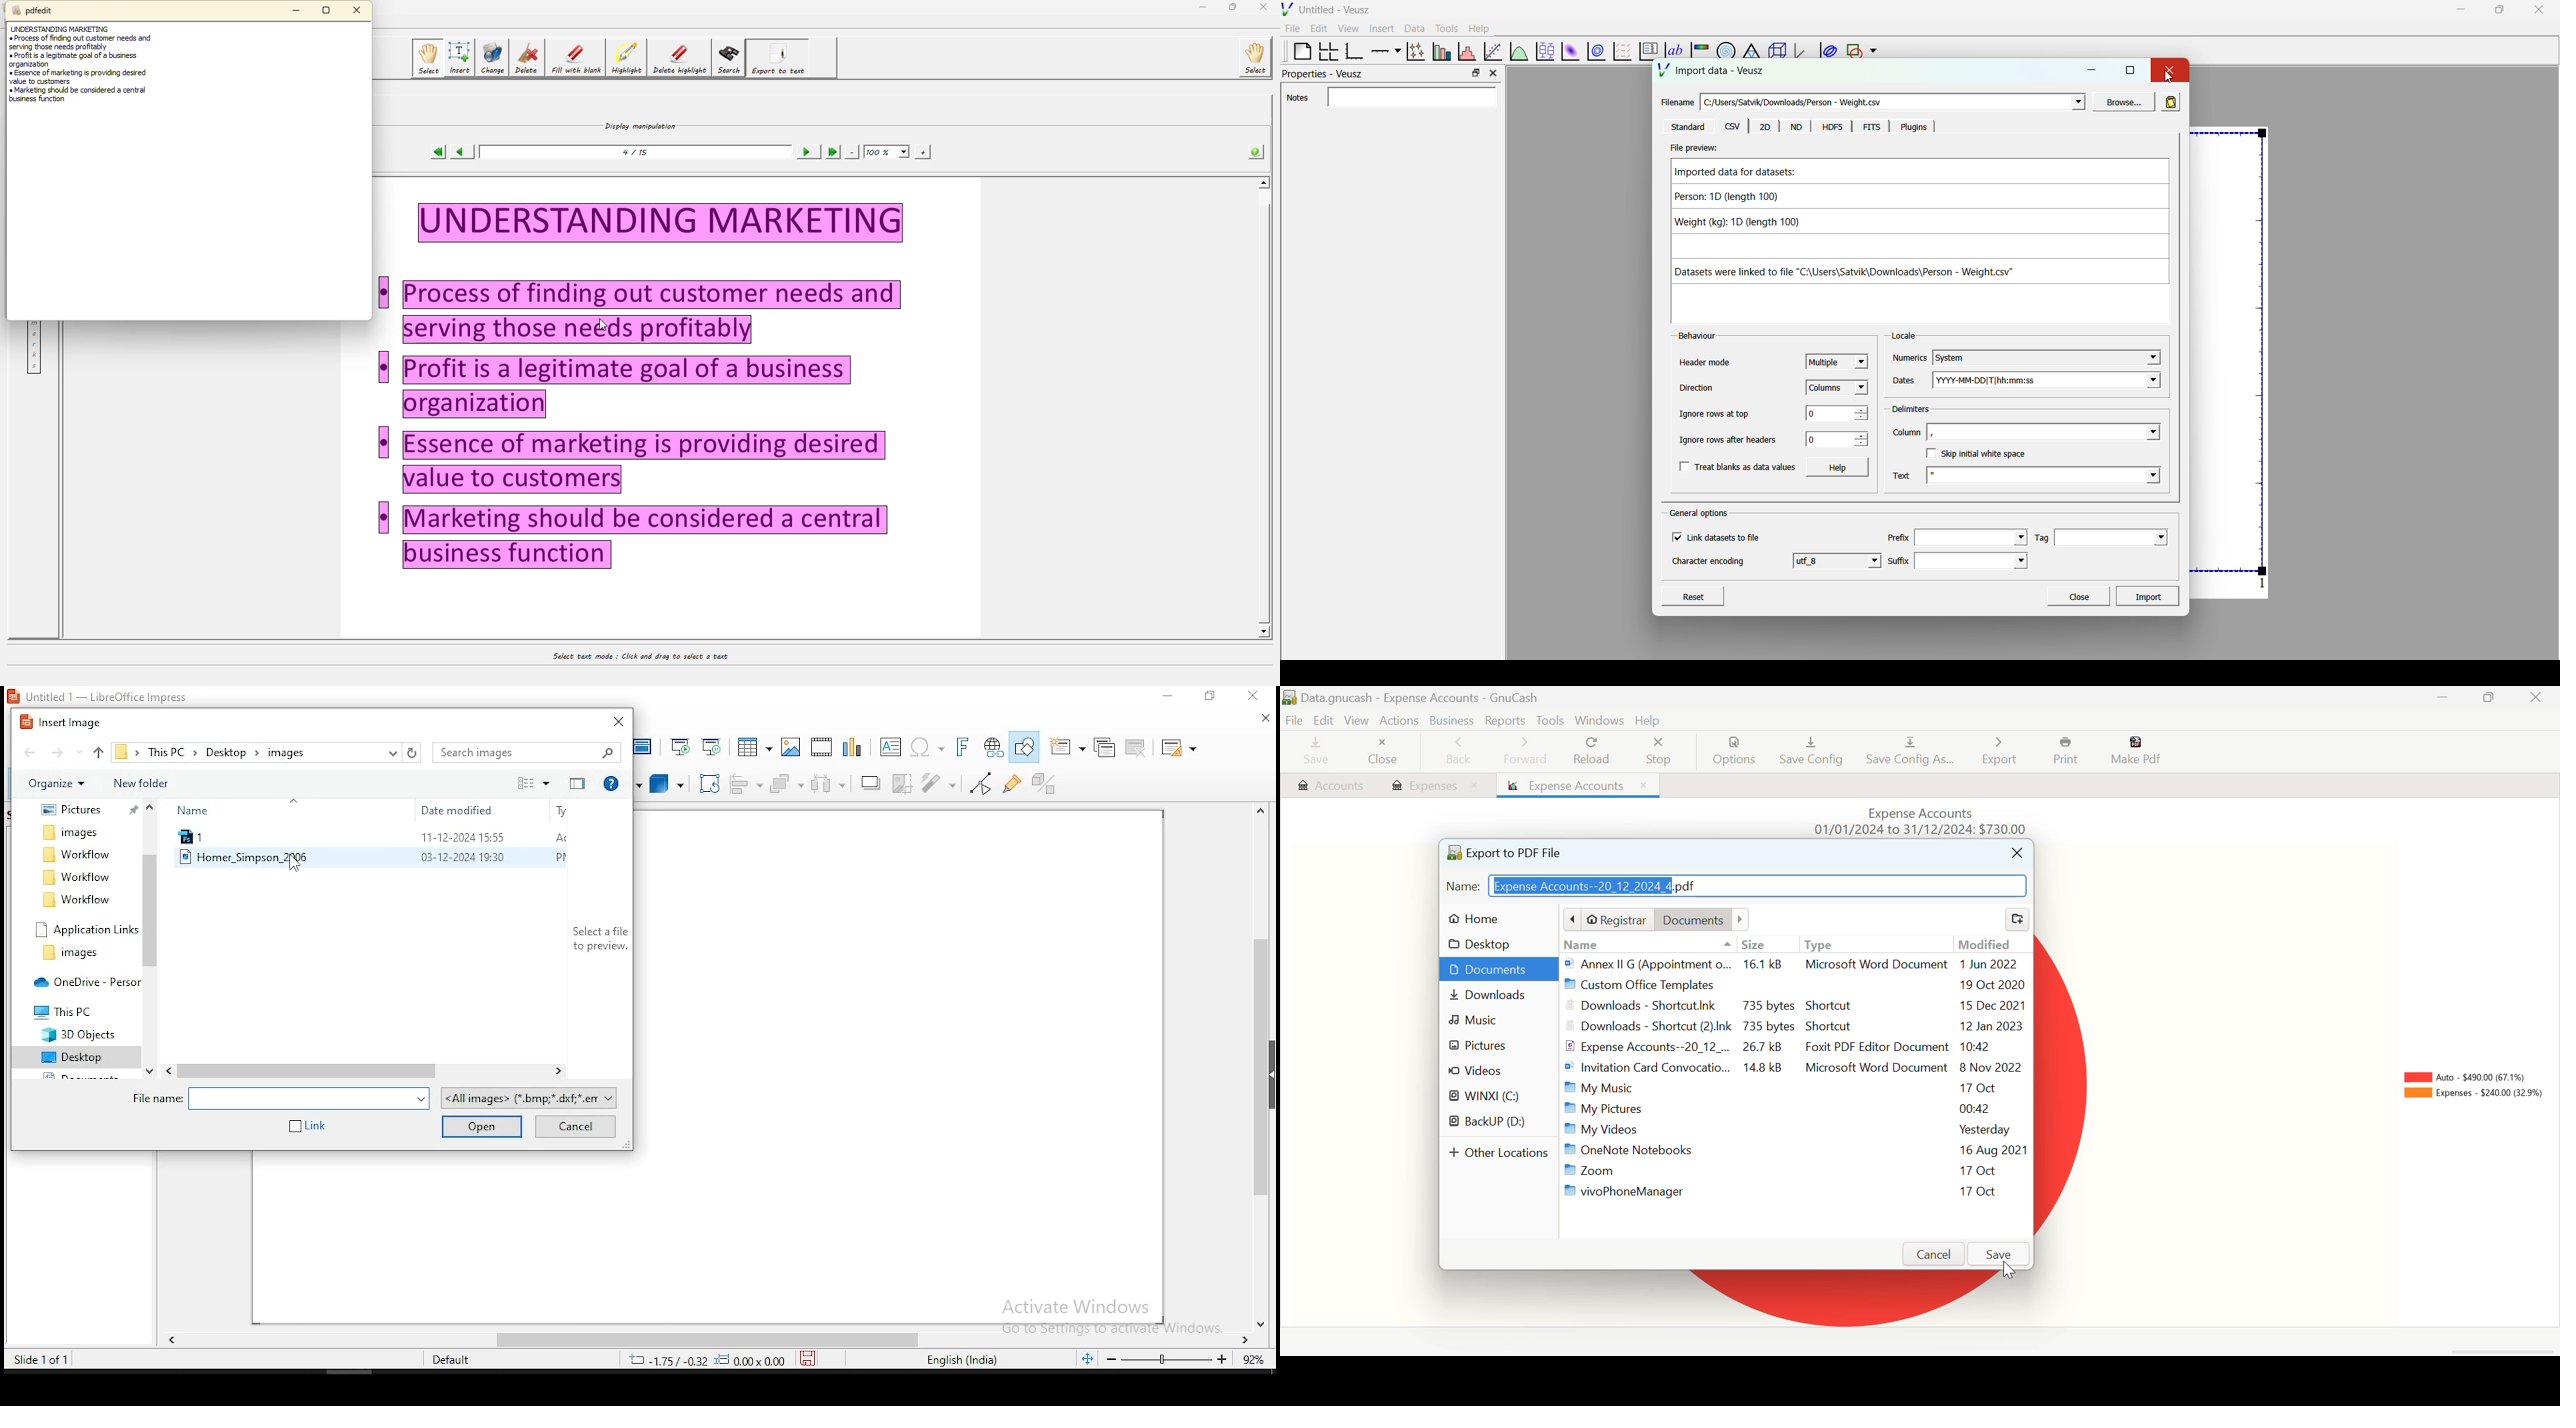 This screenshot has height=1428, width=2576. I want to click on untitled 1 - libreoffice impress, so click(115, 696).